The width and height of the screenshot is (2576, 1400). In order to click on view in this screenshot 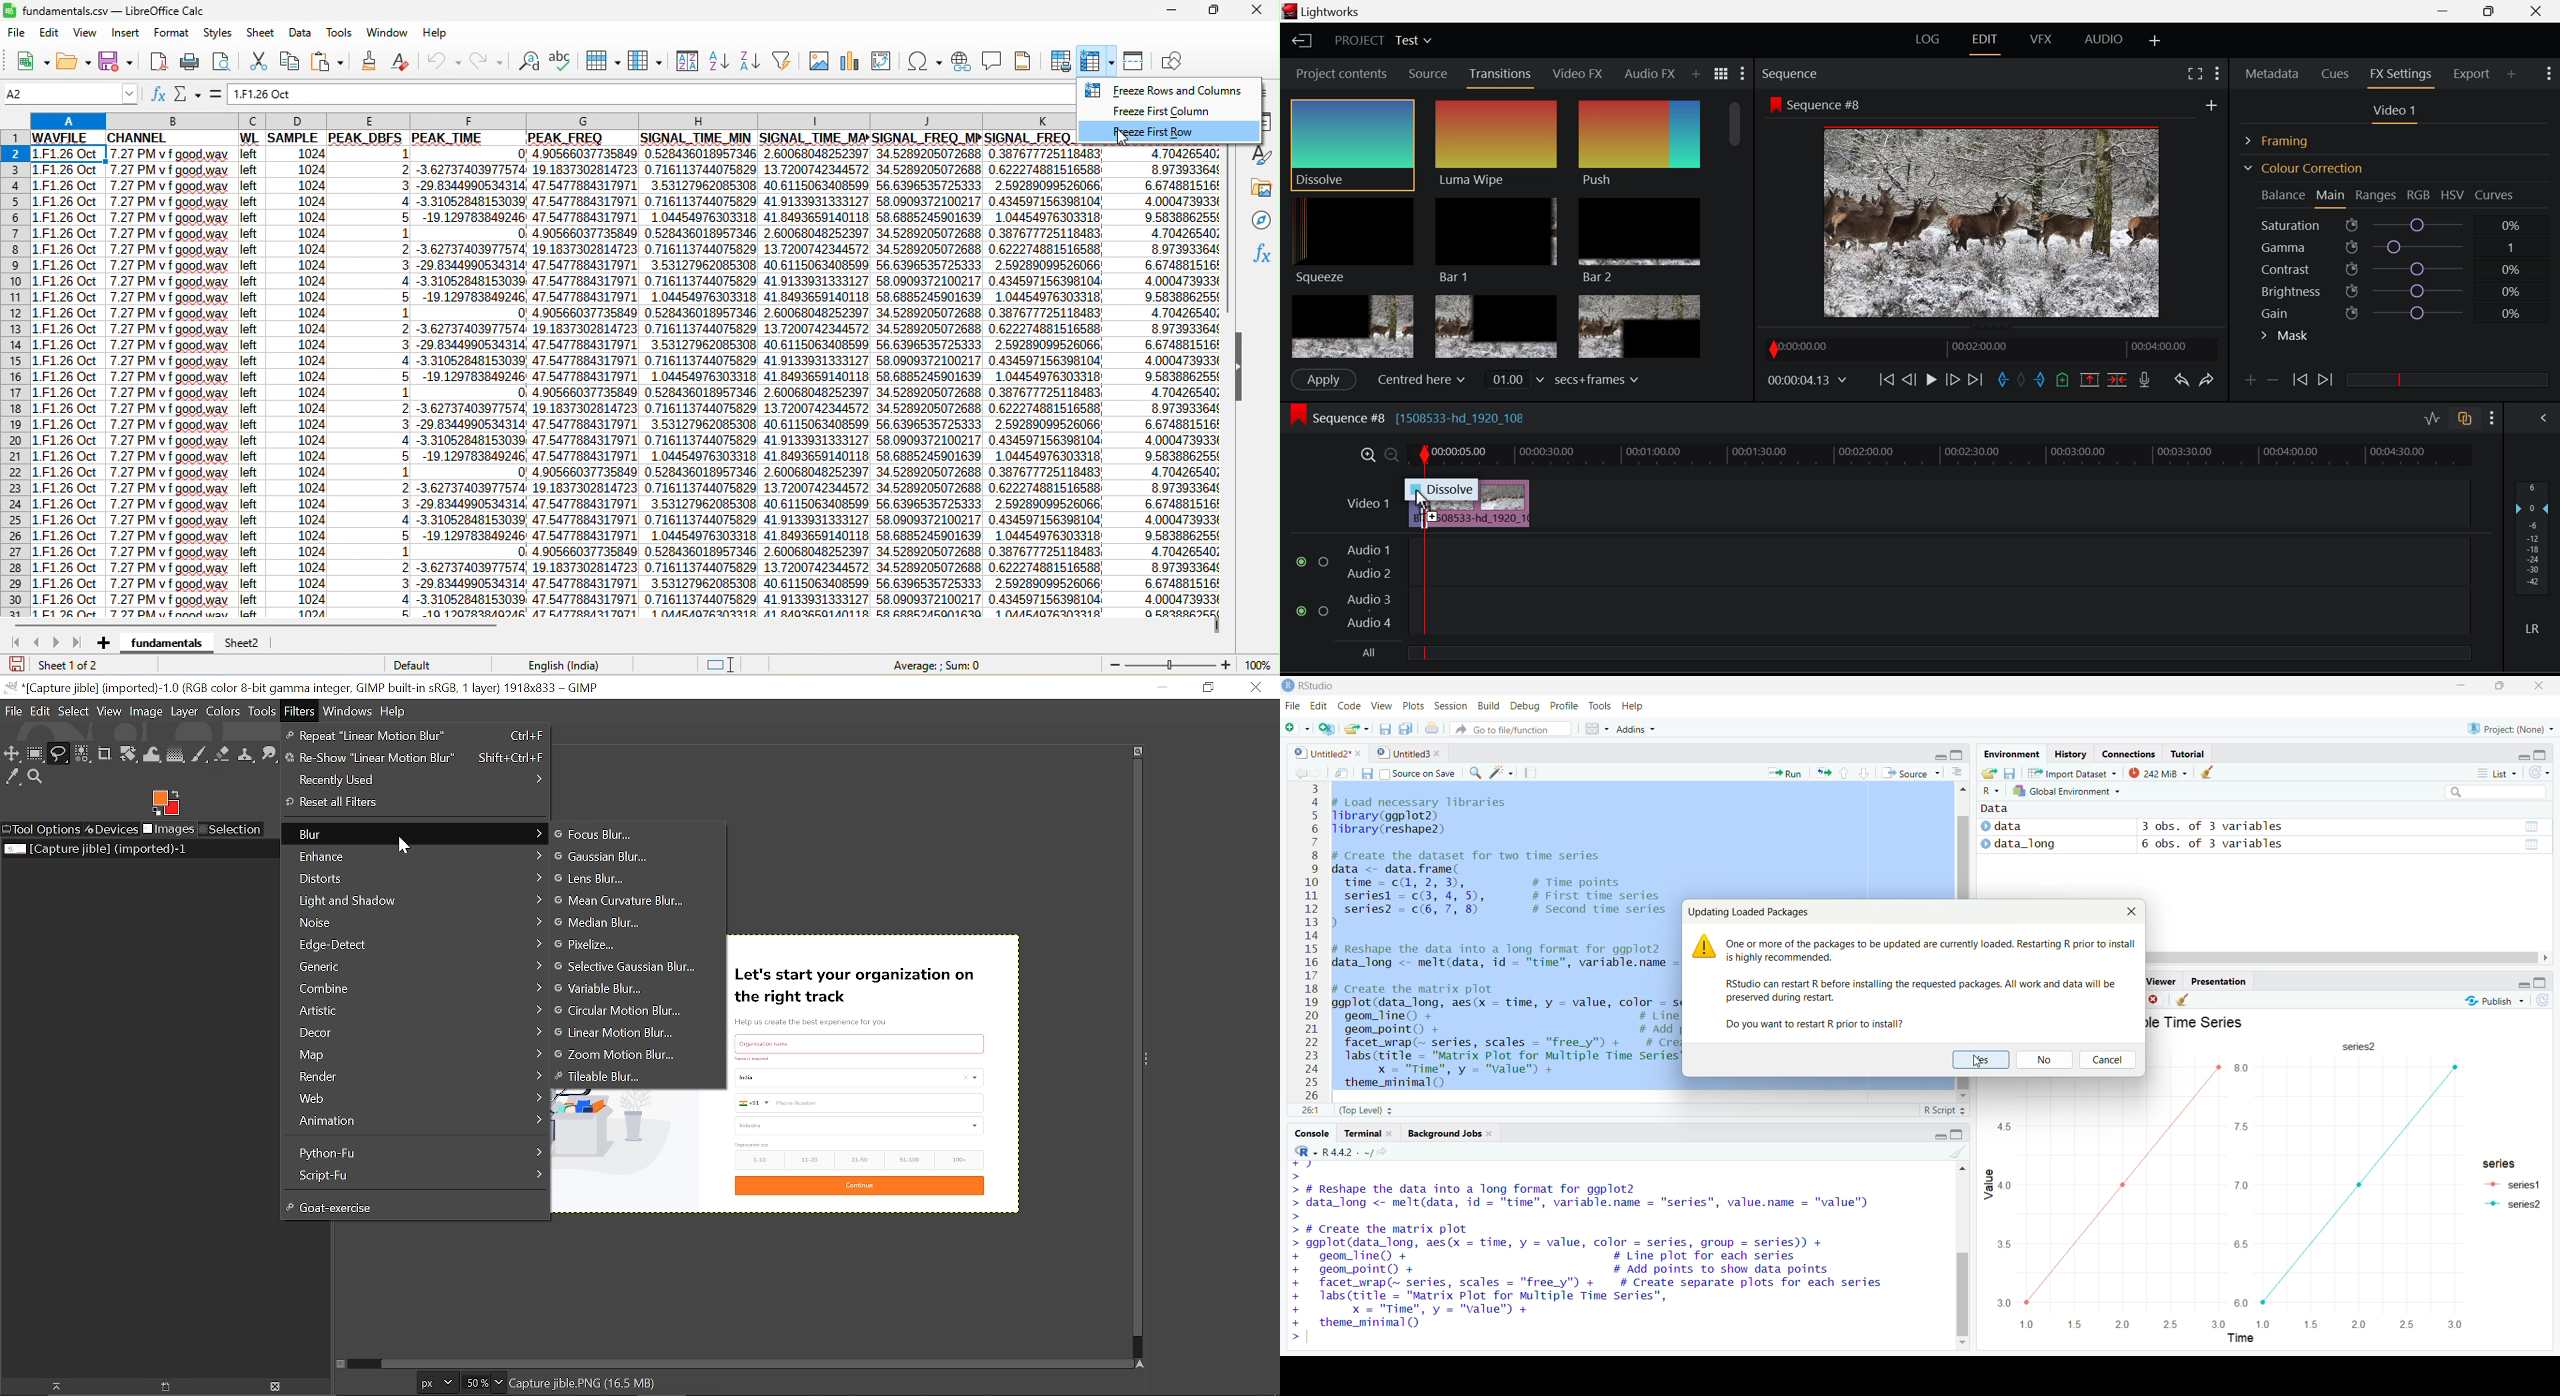, I will do `click(88, 35)`.